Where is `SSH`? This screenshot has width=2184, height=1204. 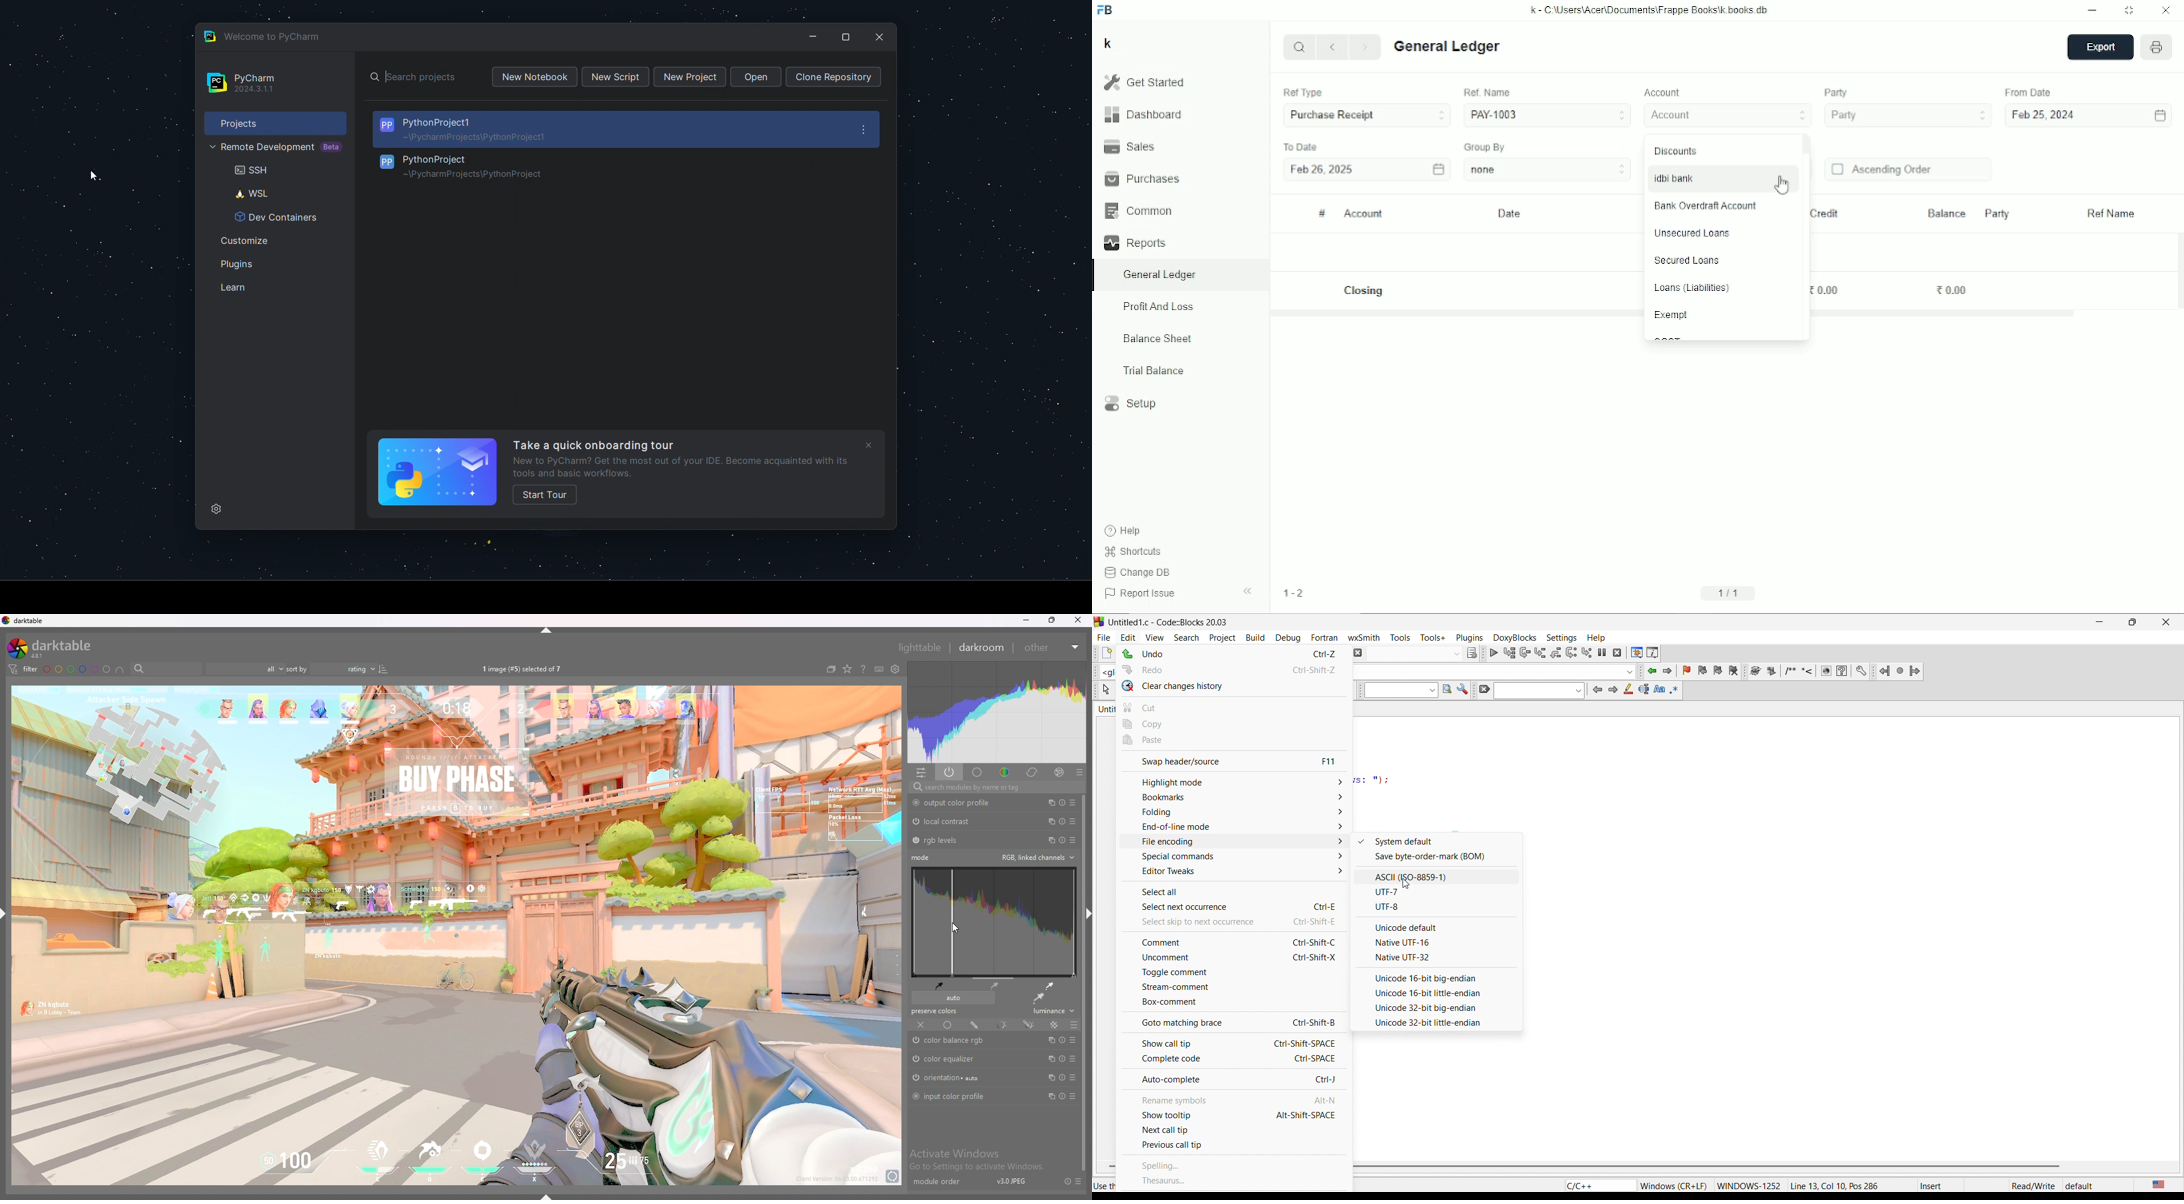 SSH is located at coordinates (277, 170).